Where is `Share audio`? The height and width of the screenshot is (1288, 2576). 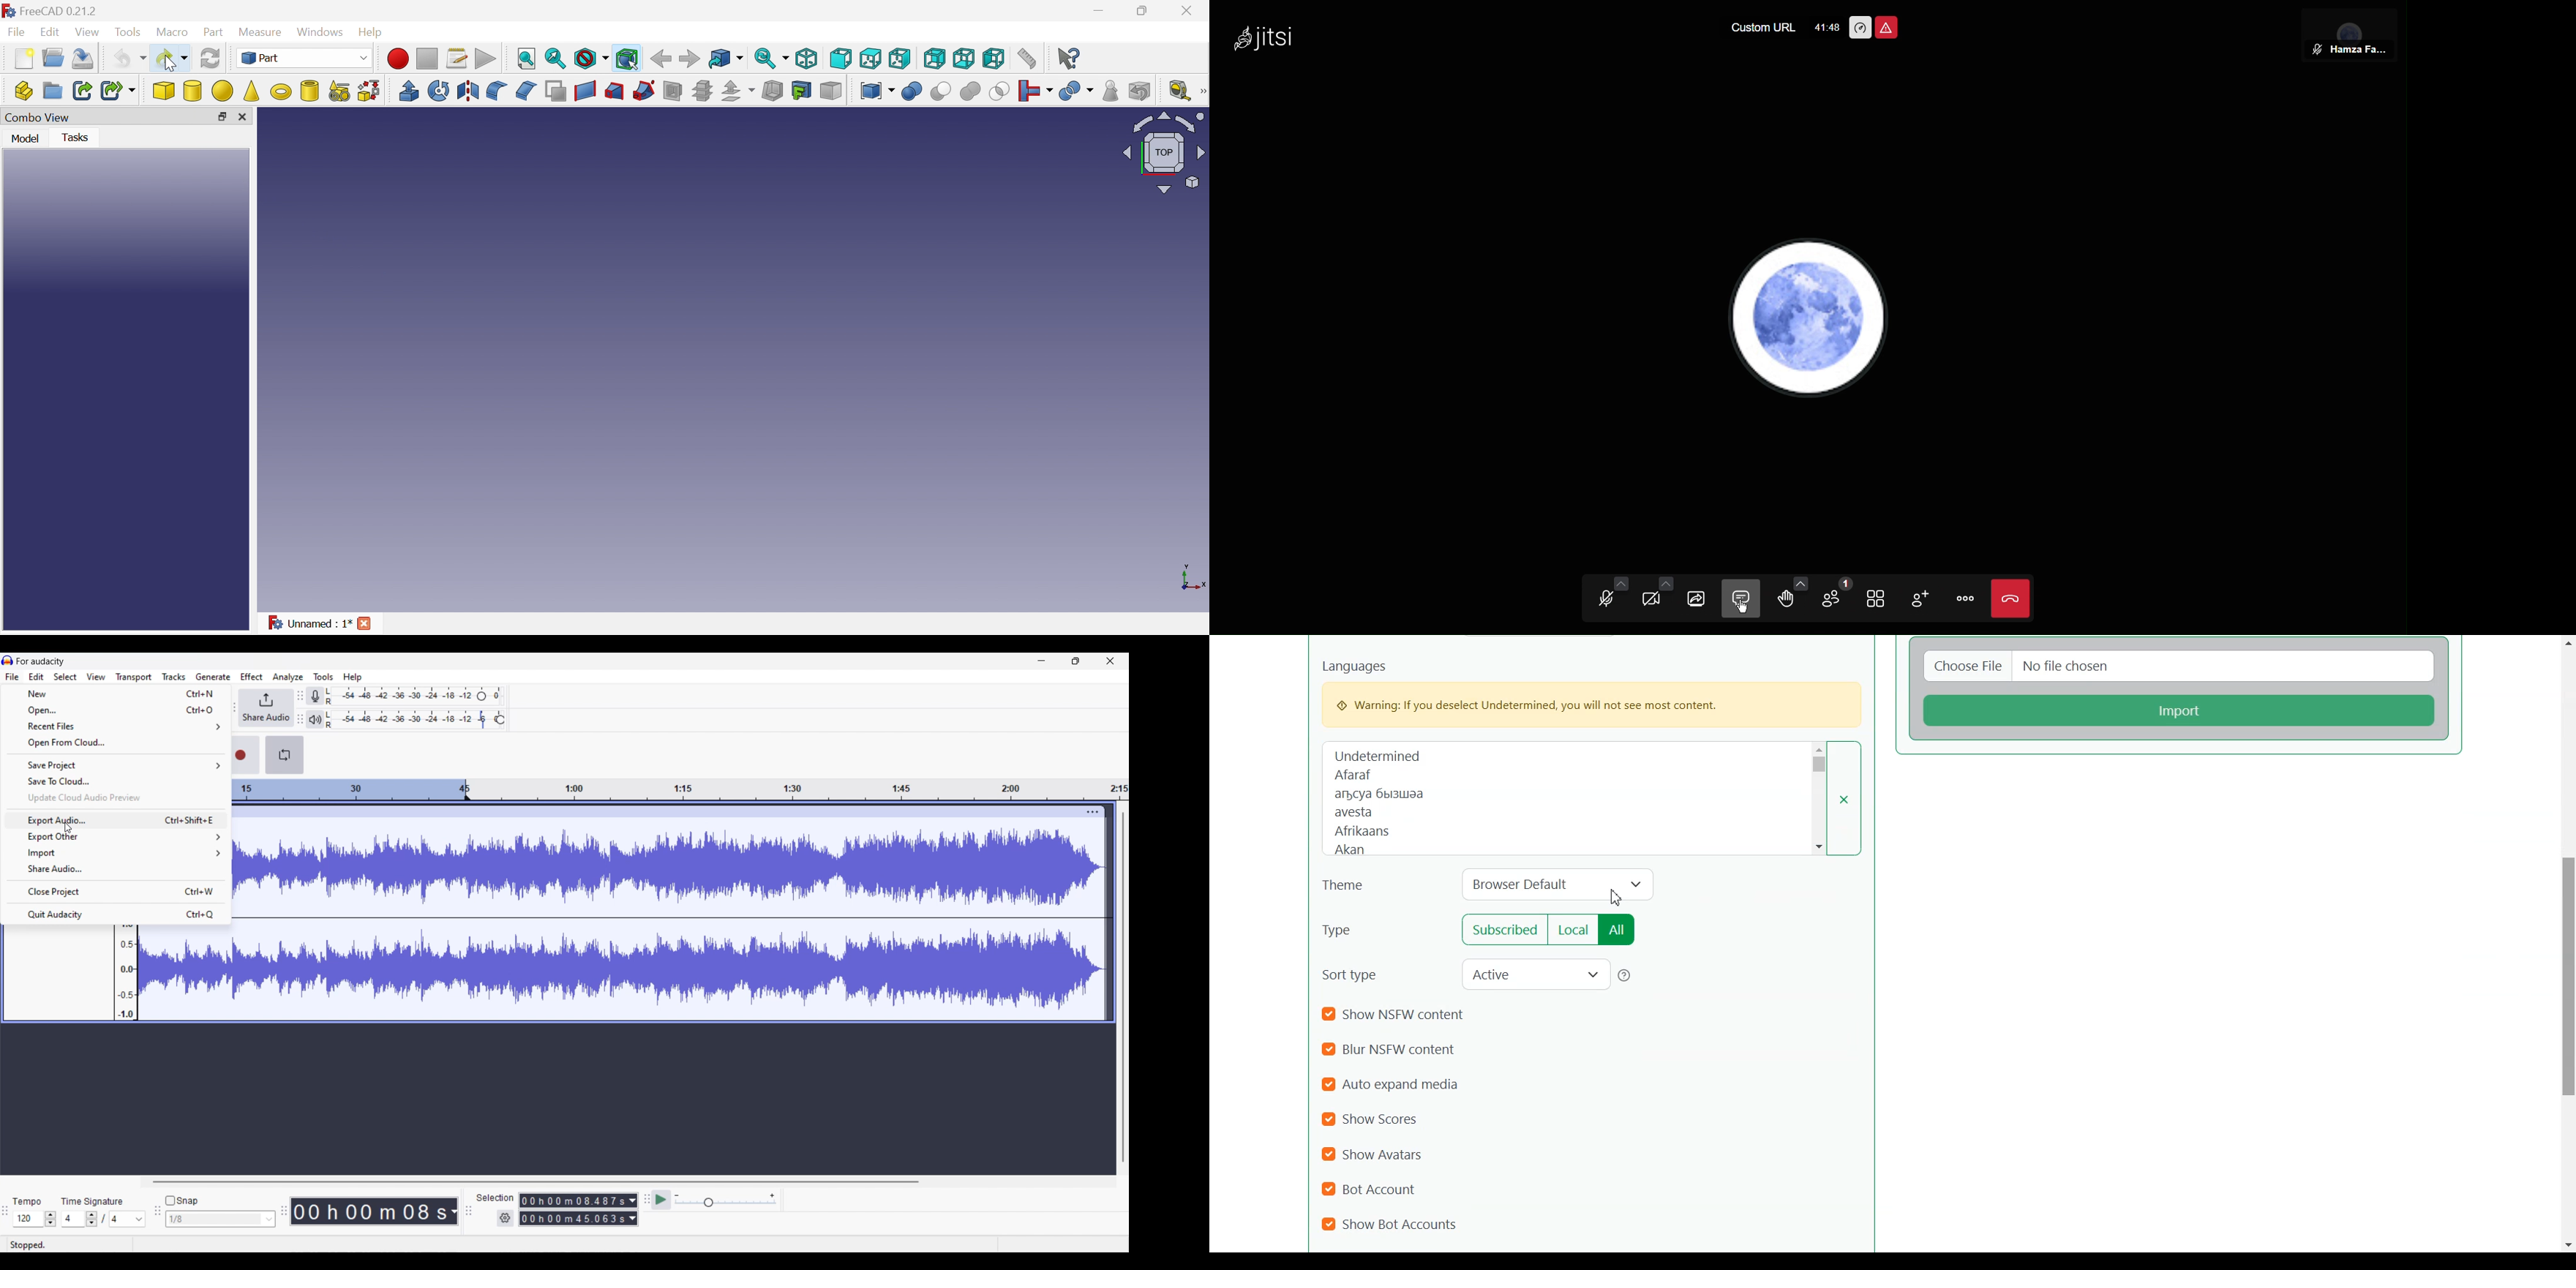
Share audio is located at coordinates (266, 708).